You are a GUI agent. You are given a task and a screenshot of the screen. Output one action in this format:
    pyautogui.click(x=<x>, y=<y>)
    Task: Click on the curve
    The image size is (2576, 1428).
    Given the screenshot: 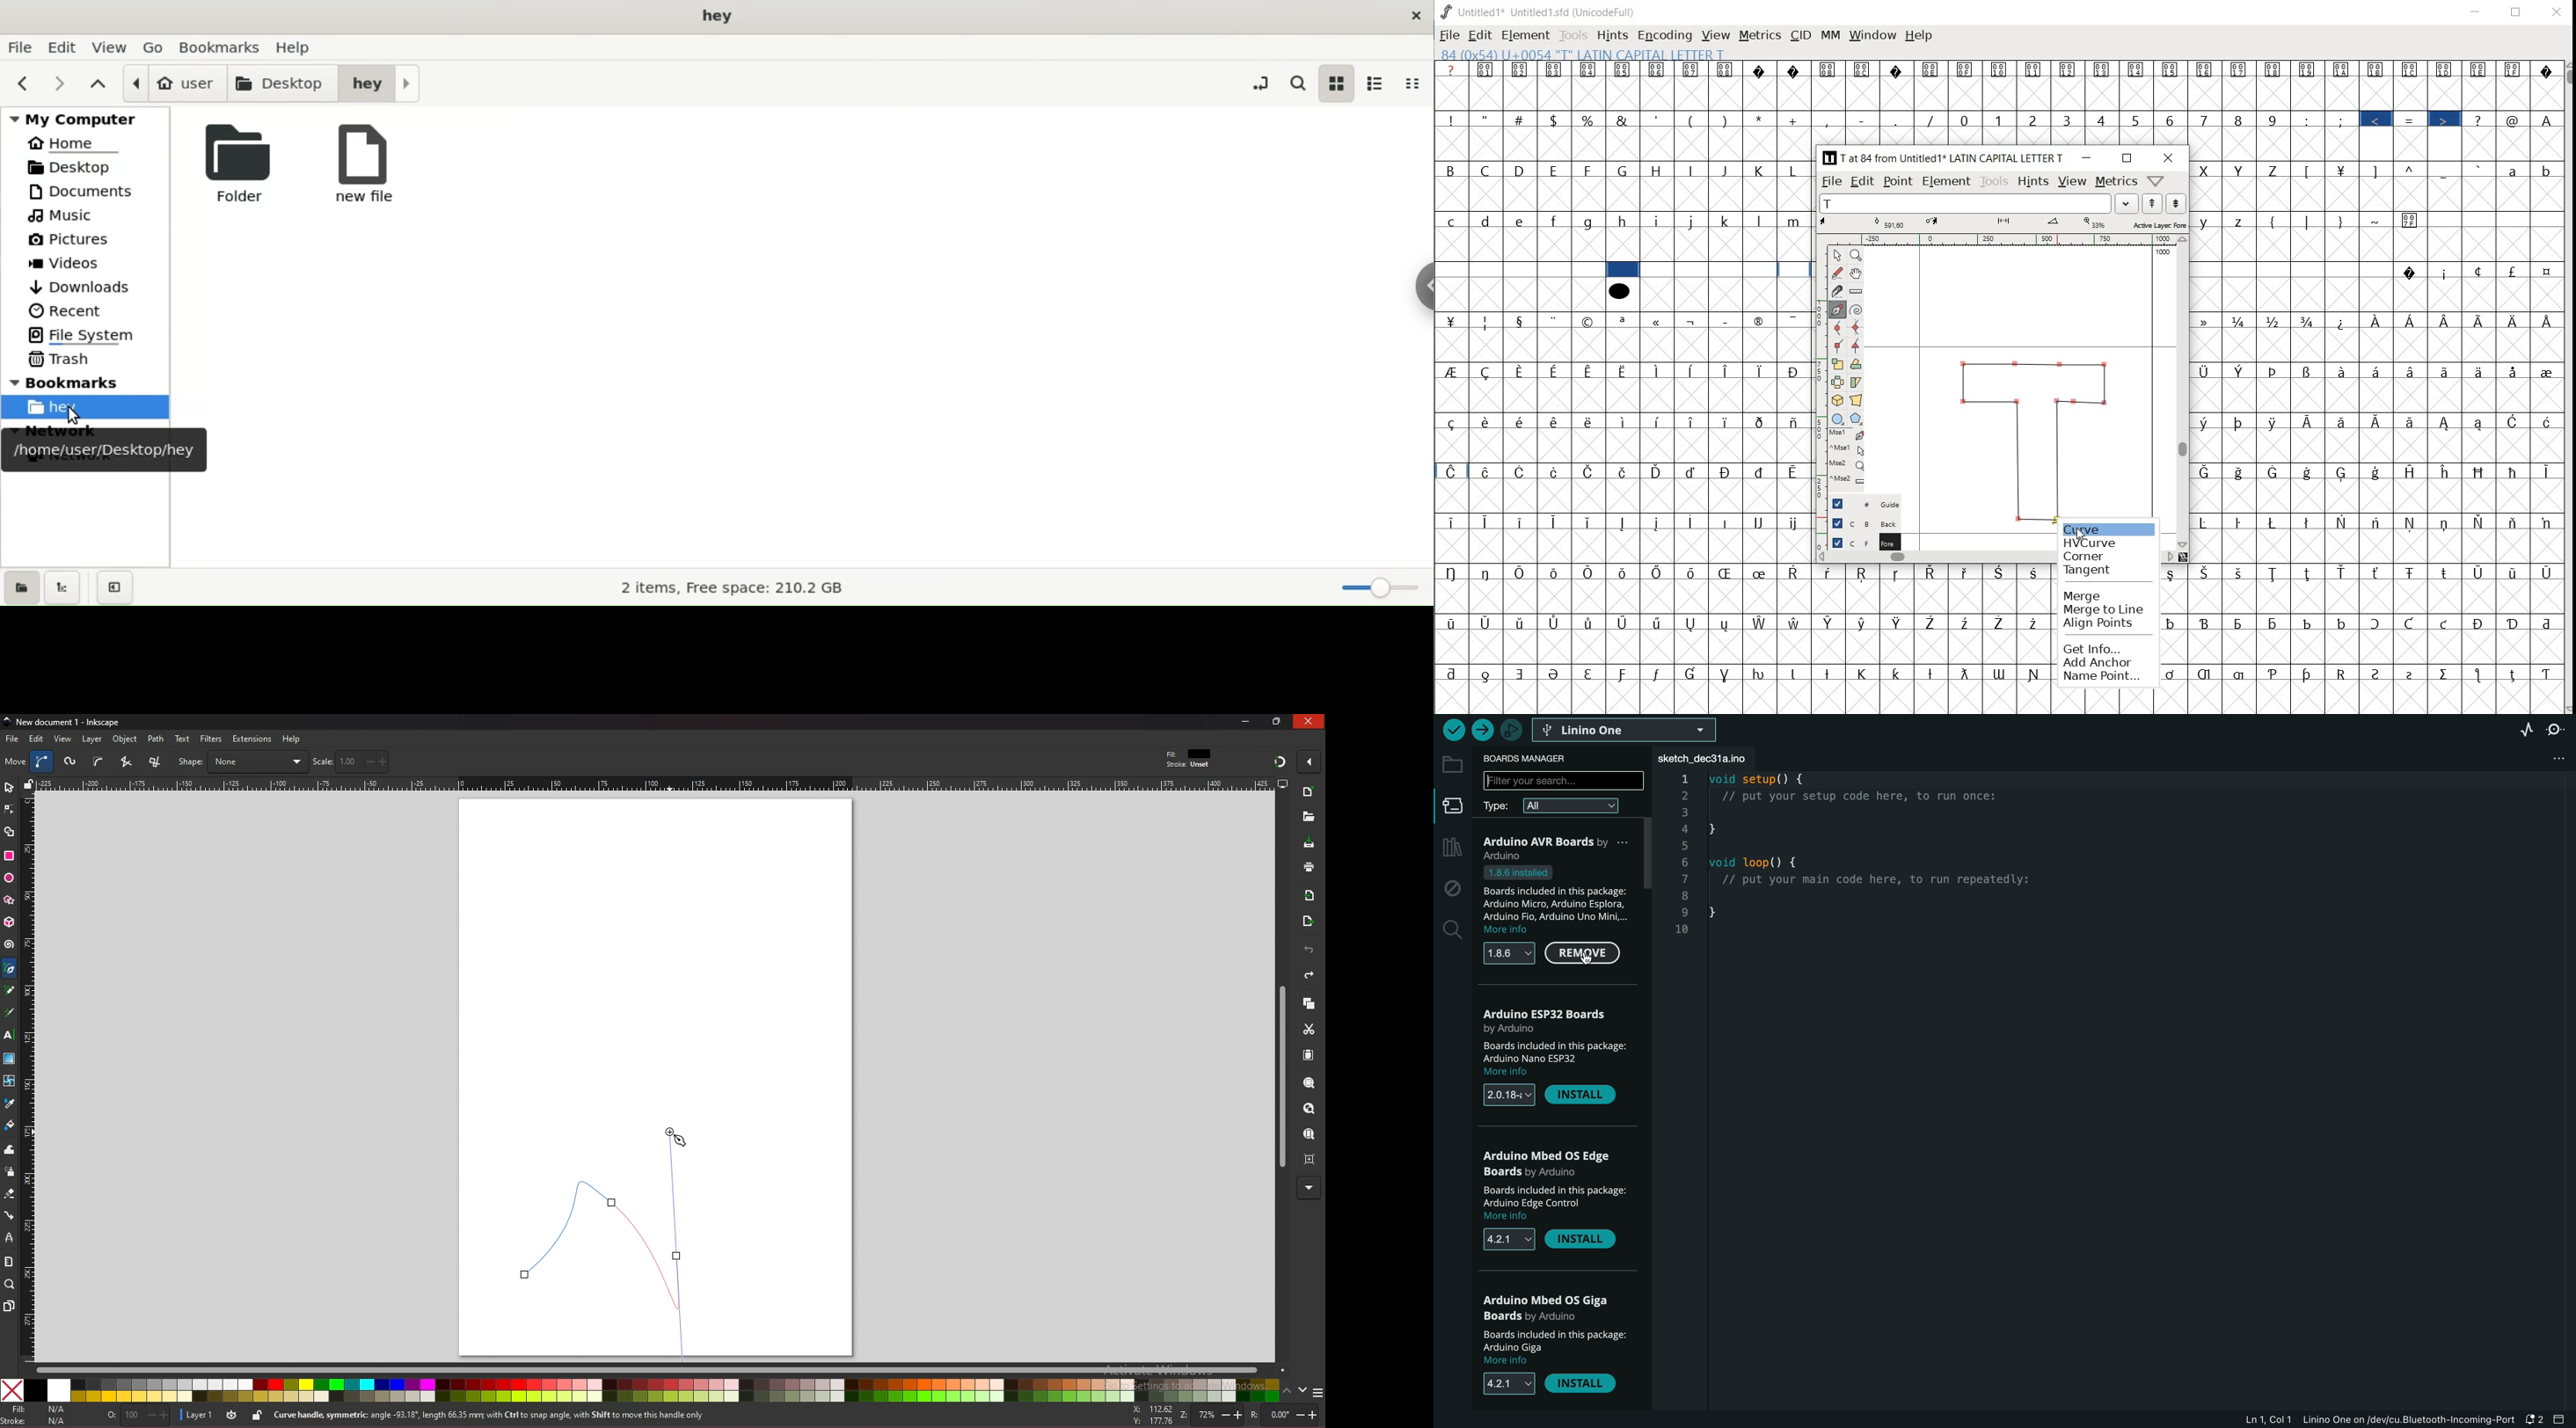 What is the action you would take?
    pyautogui.click(x=2088, y=527)
    